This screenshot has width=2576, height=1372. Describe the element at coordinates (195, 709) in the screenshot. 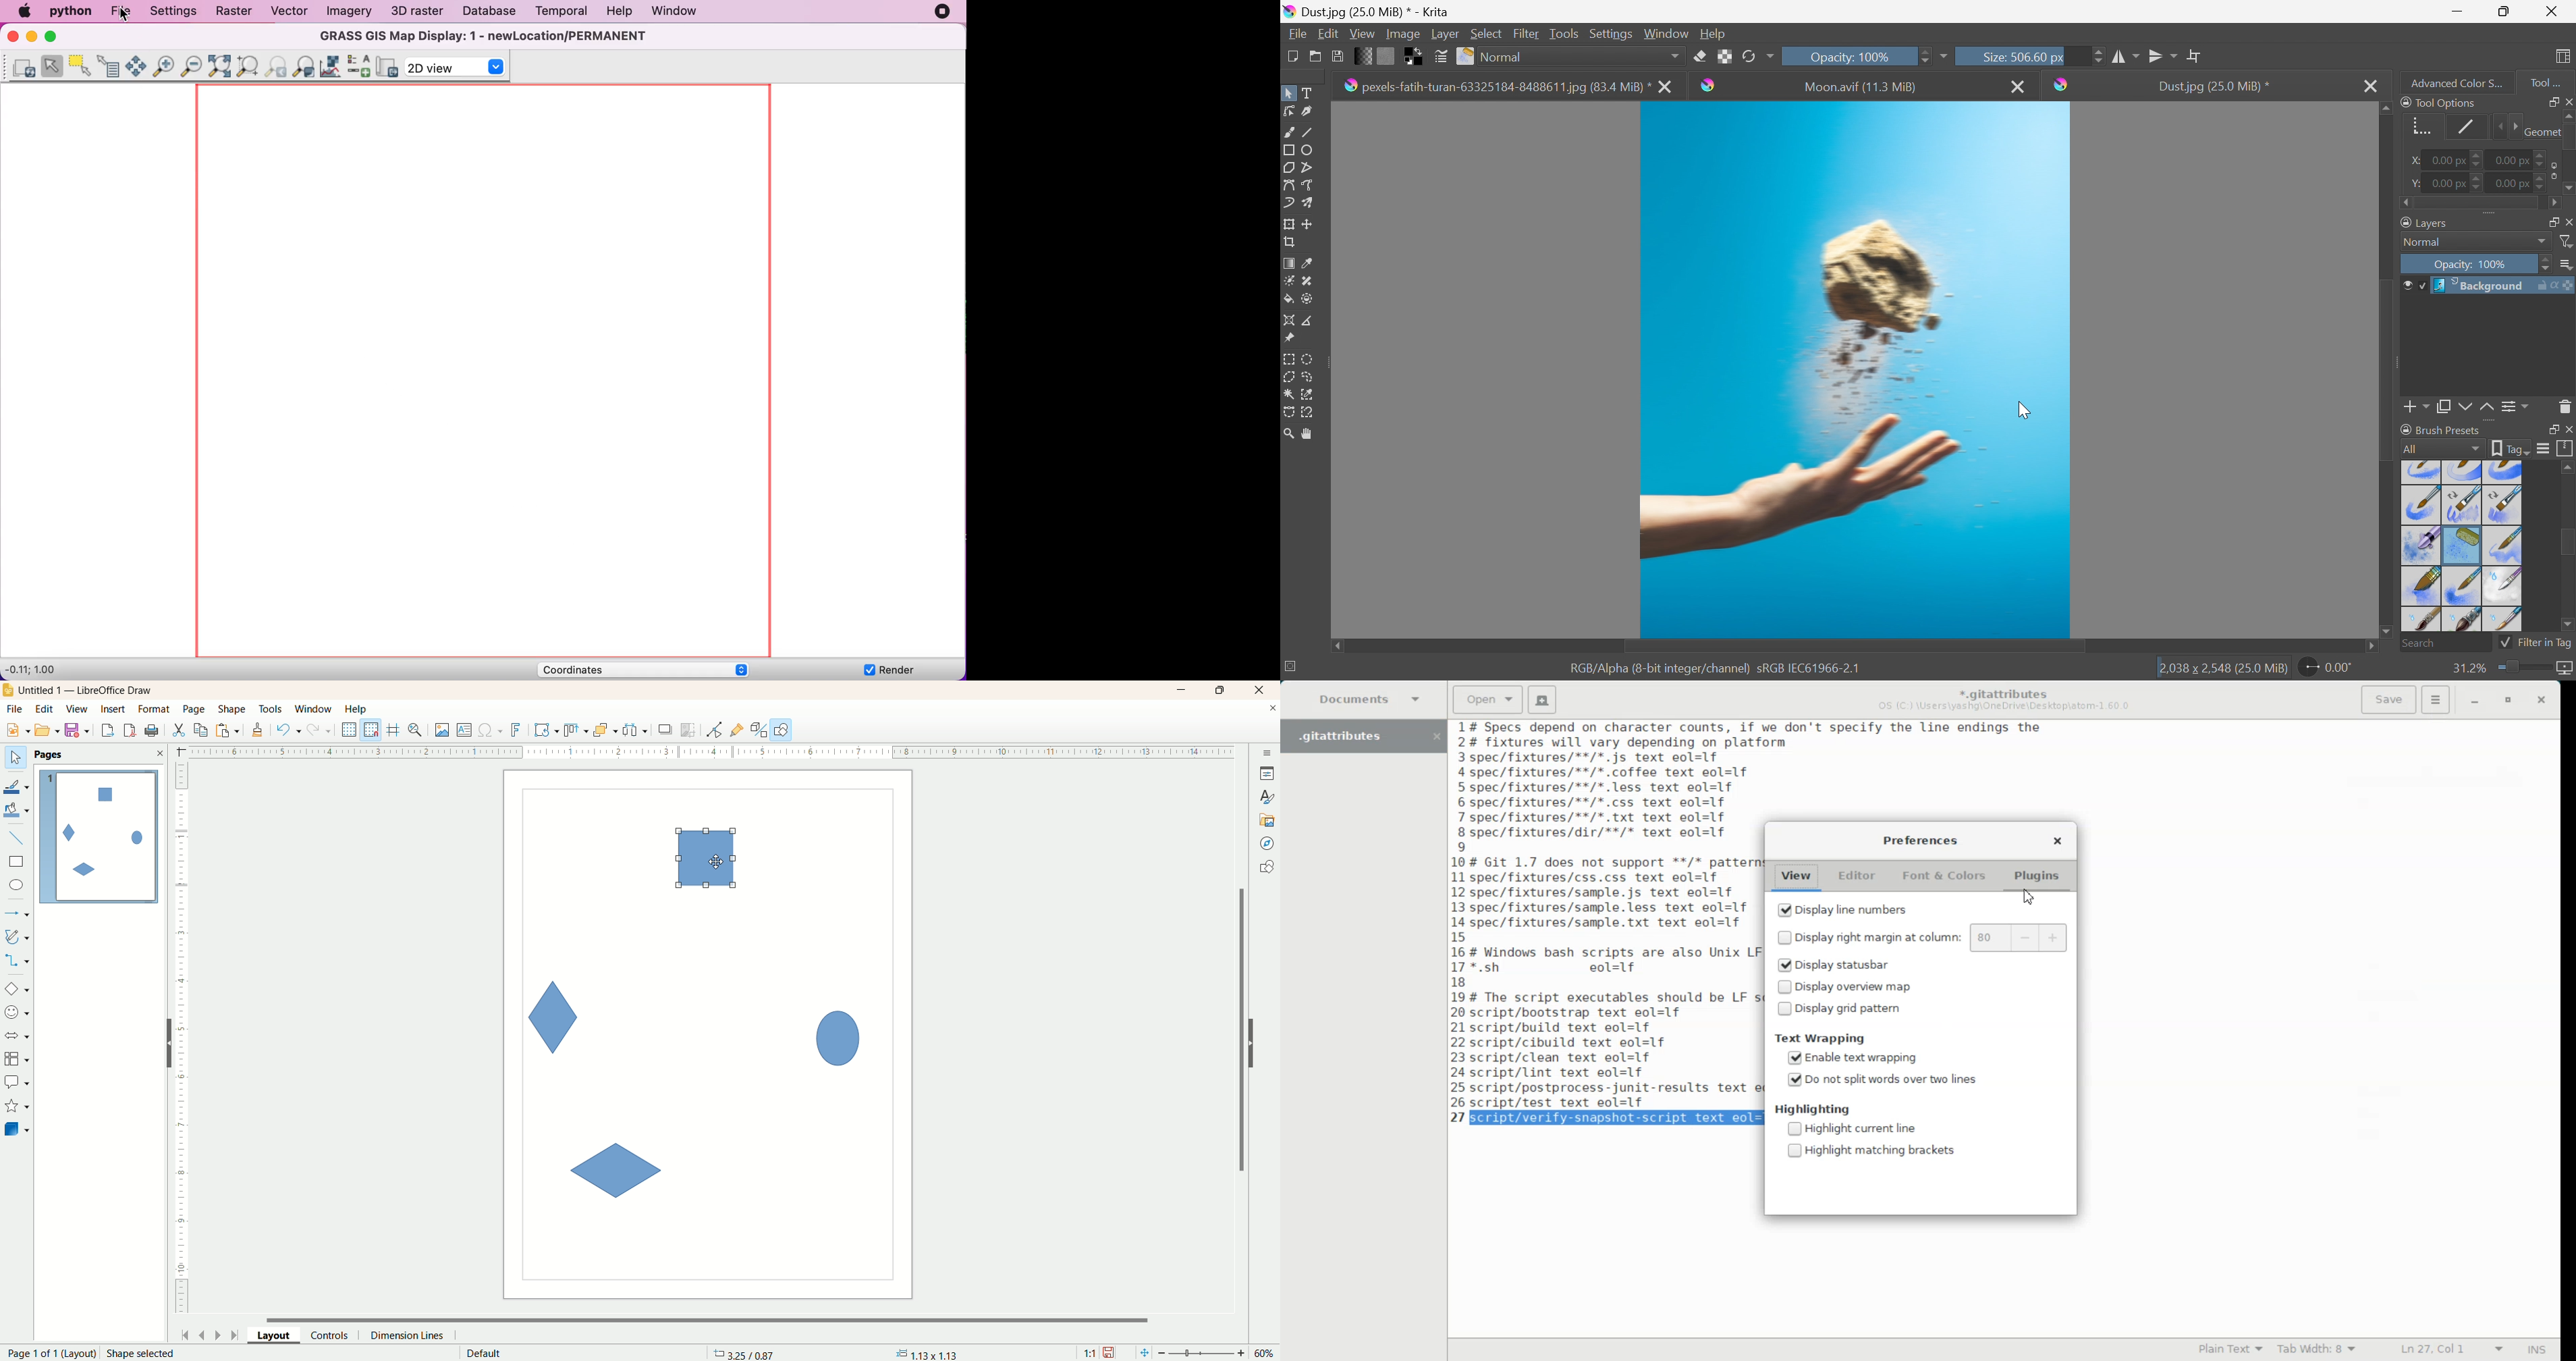

I see `page` at that location.